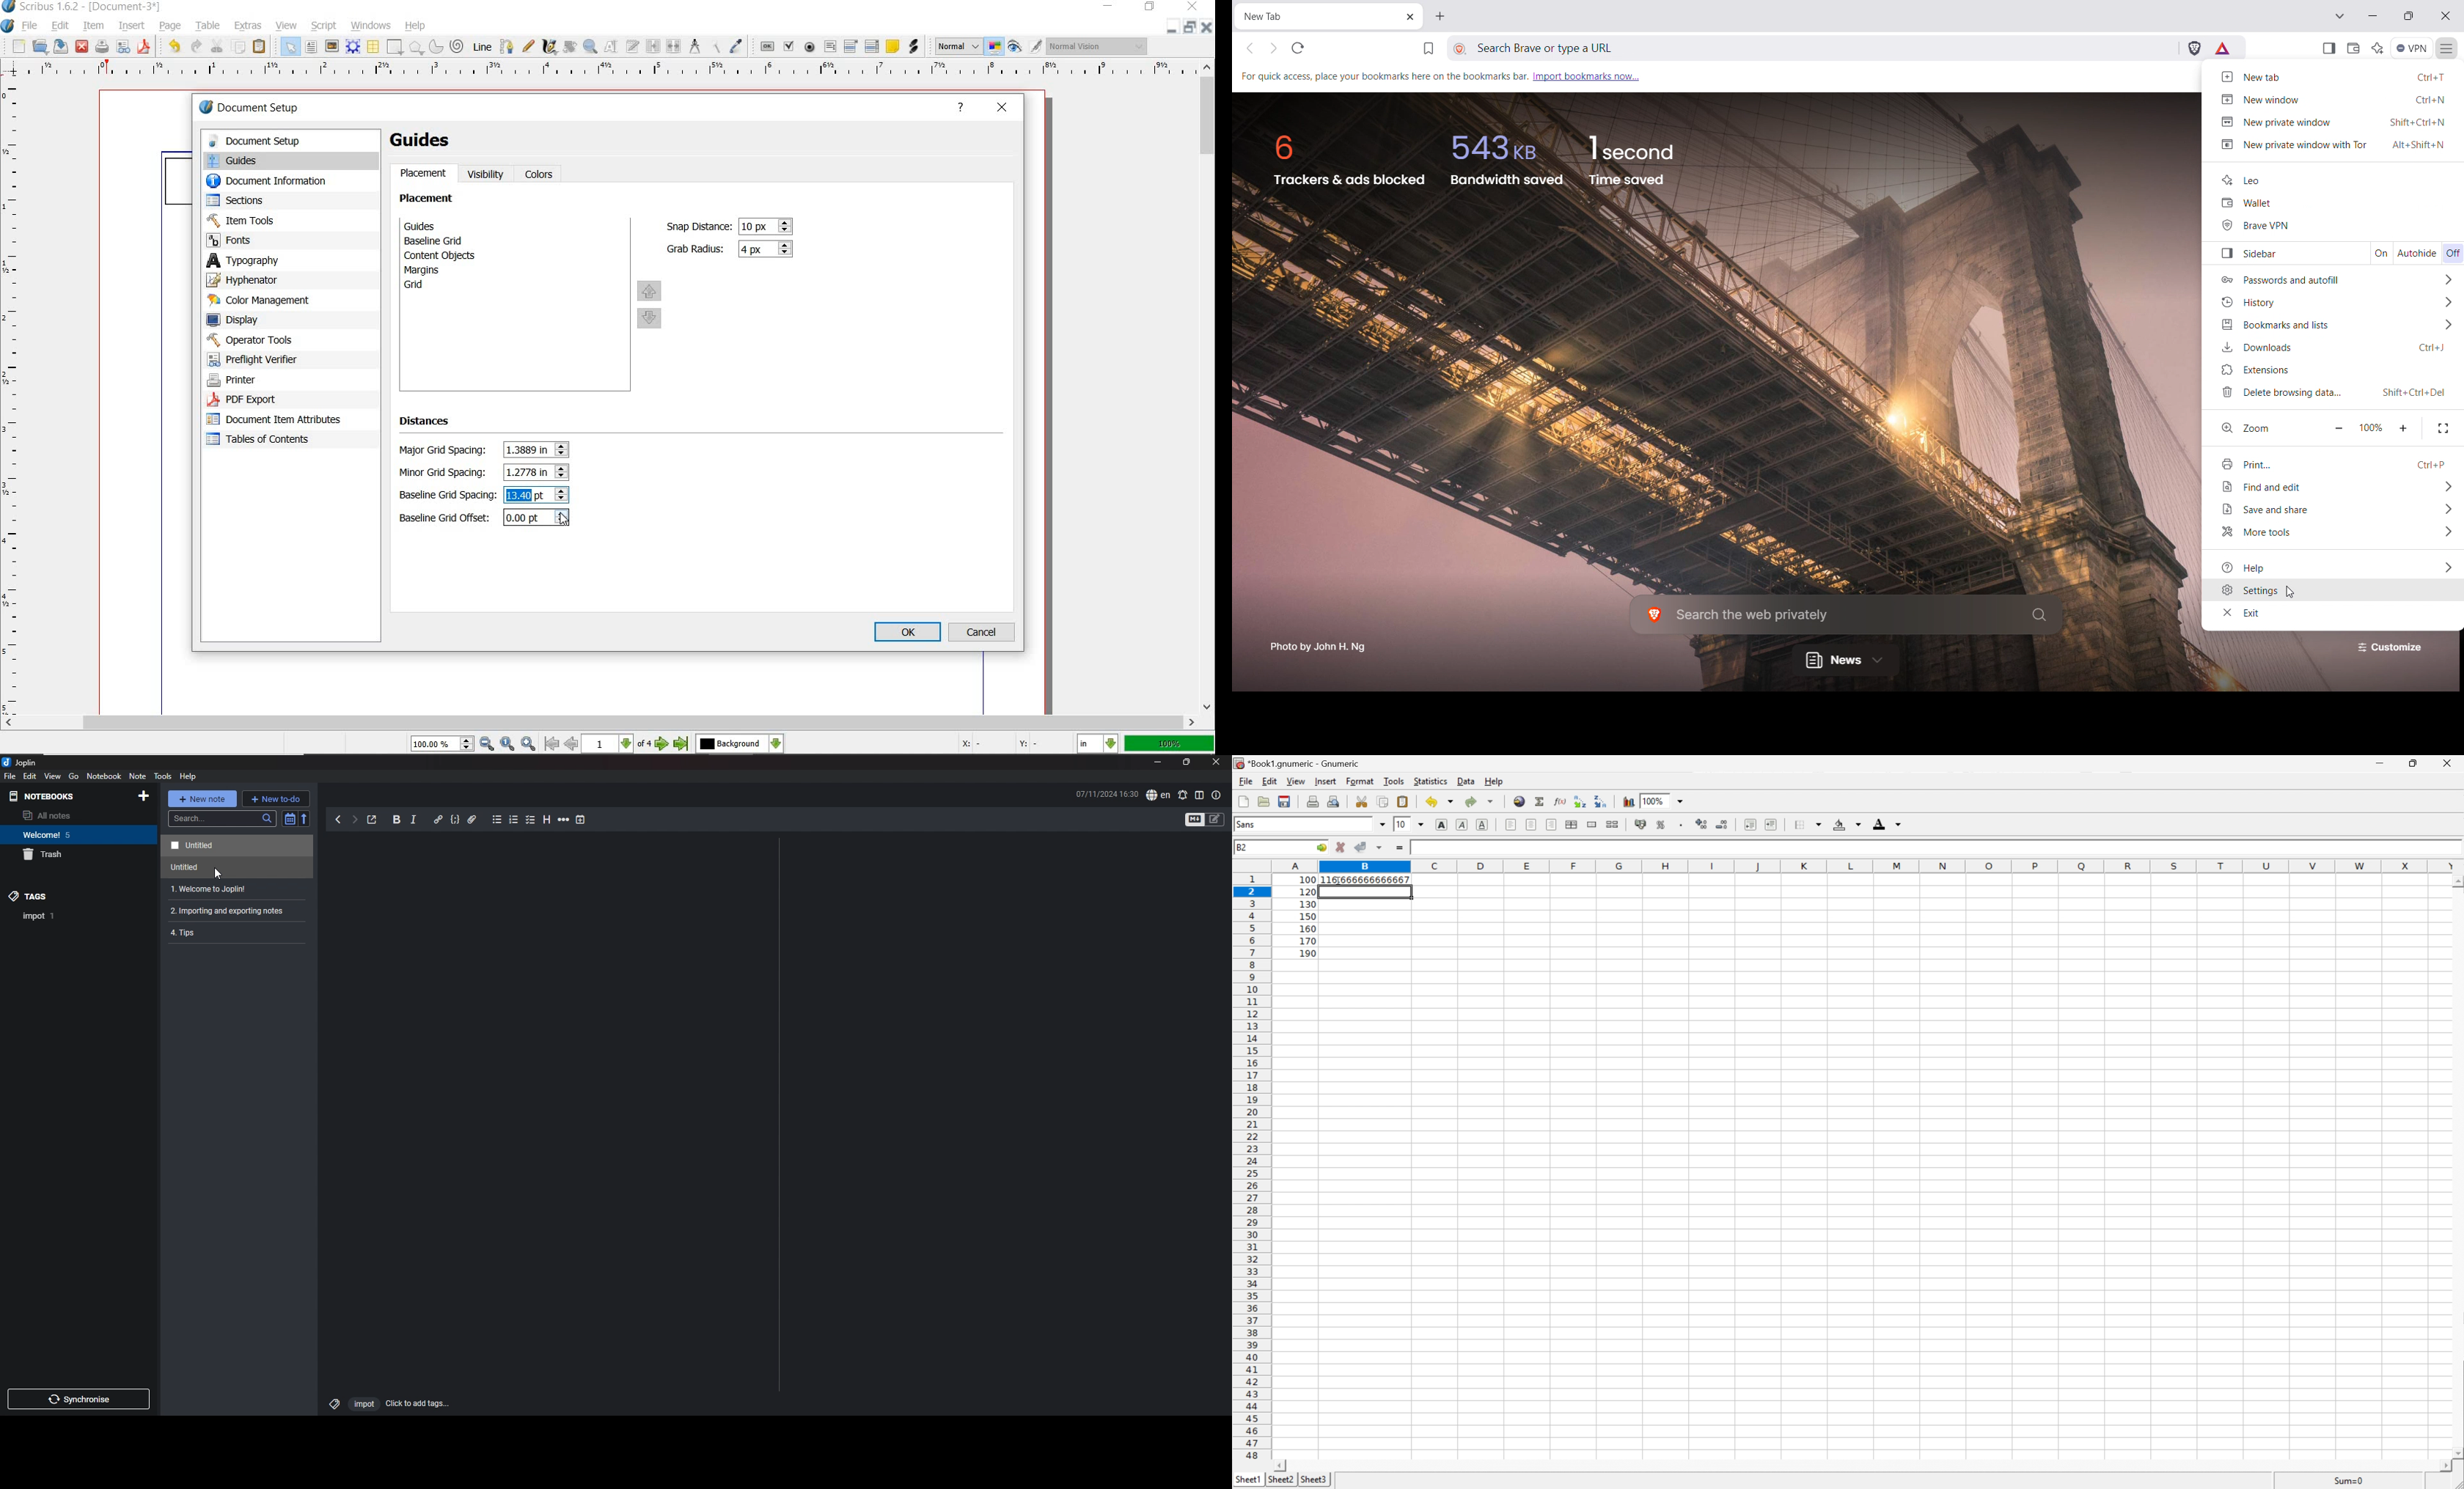 The height and width of the screenshot is (1512, 2464). What do you see at coordinates (569, 48) in the screenshot?
I see `rotate item` at bounding box center [569, 48].